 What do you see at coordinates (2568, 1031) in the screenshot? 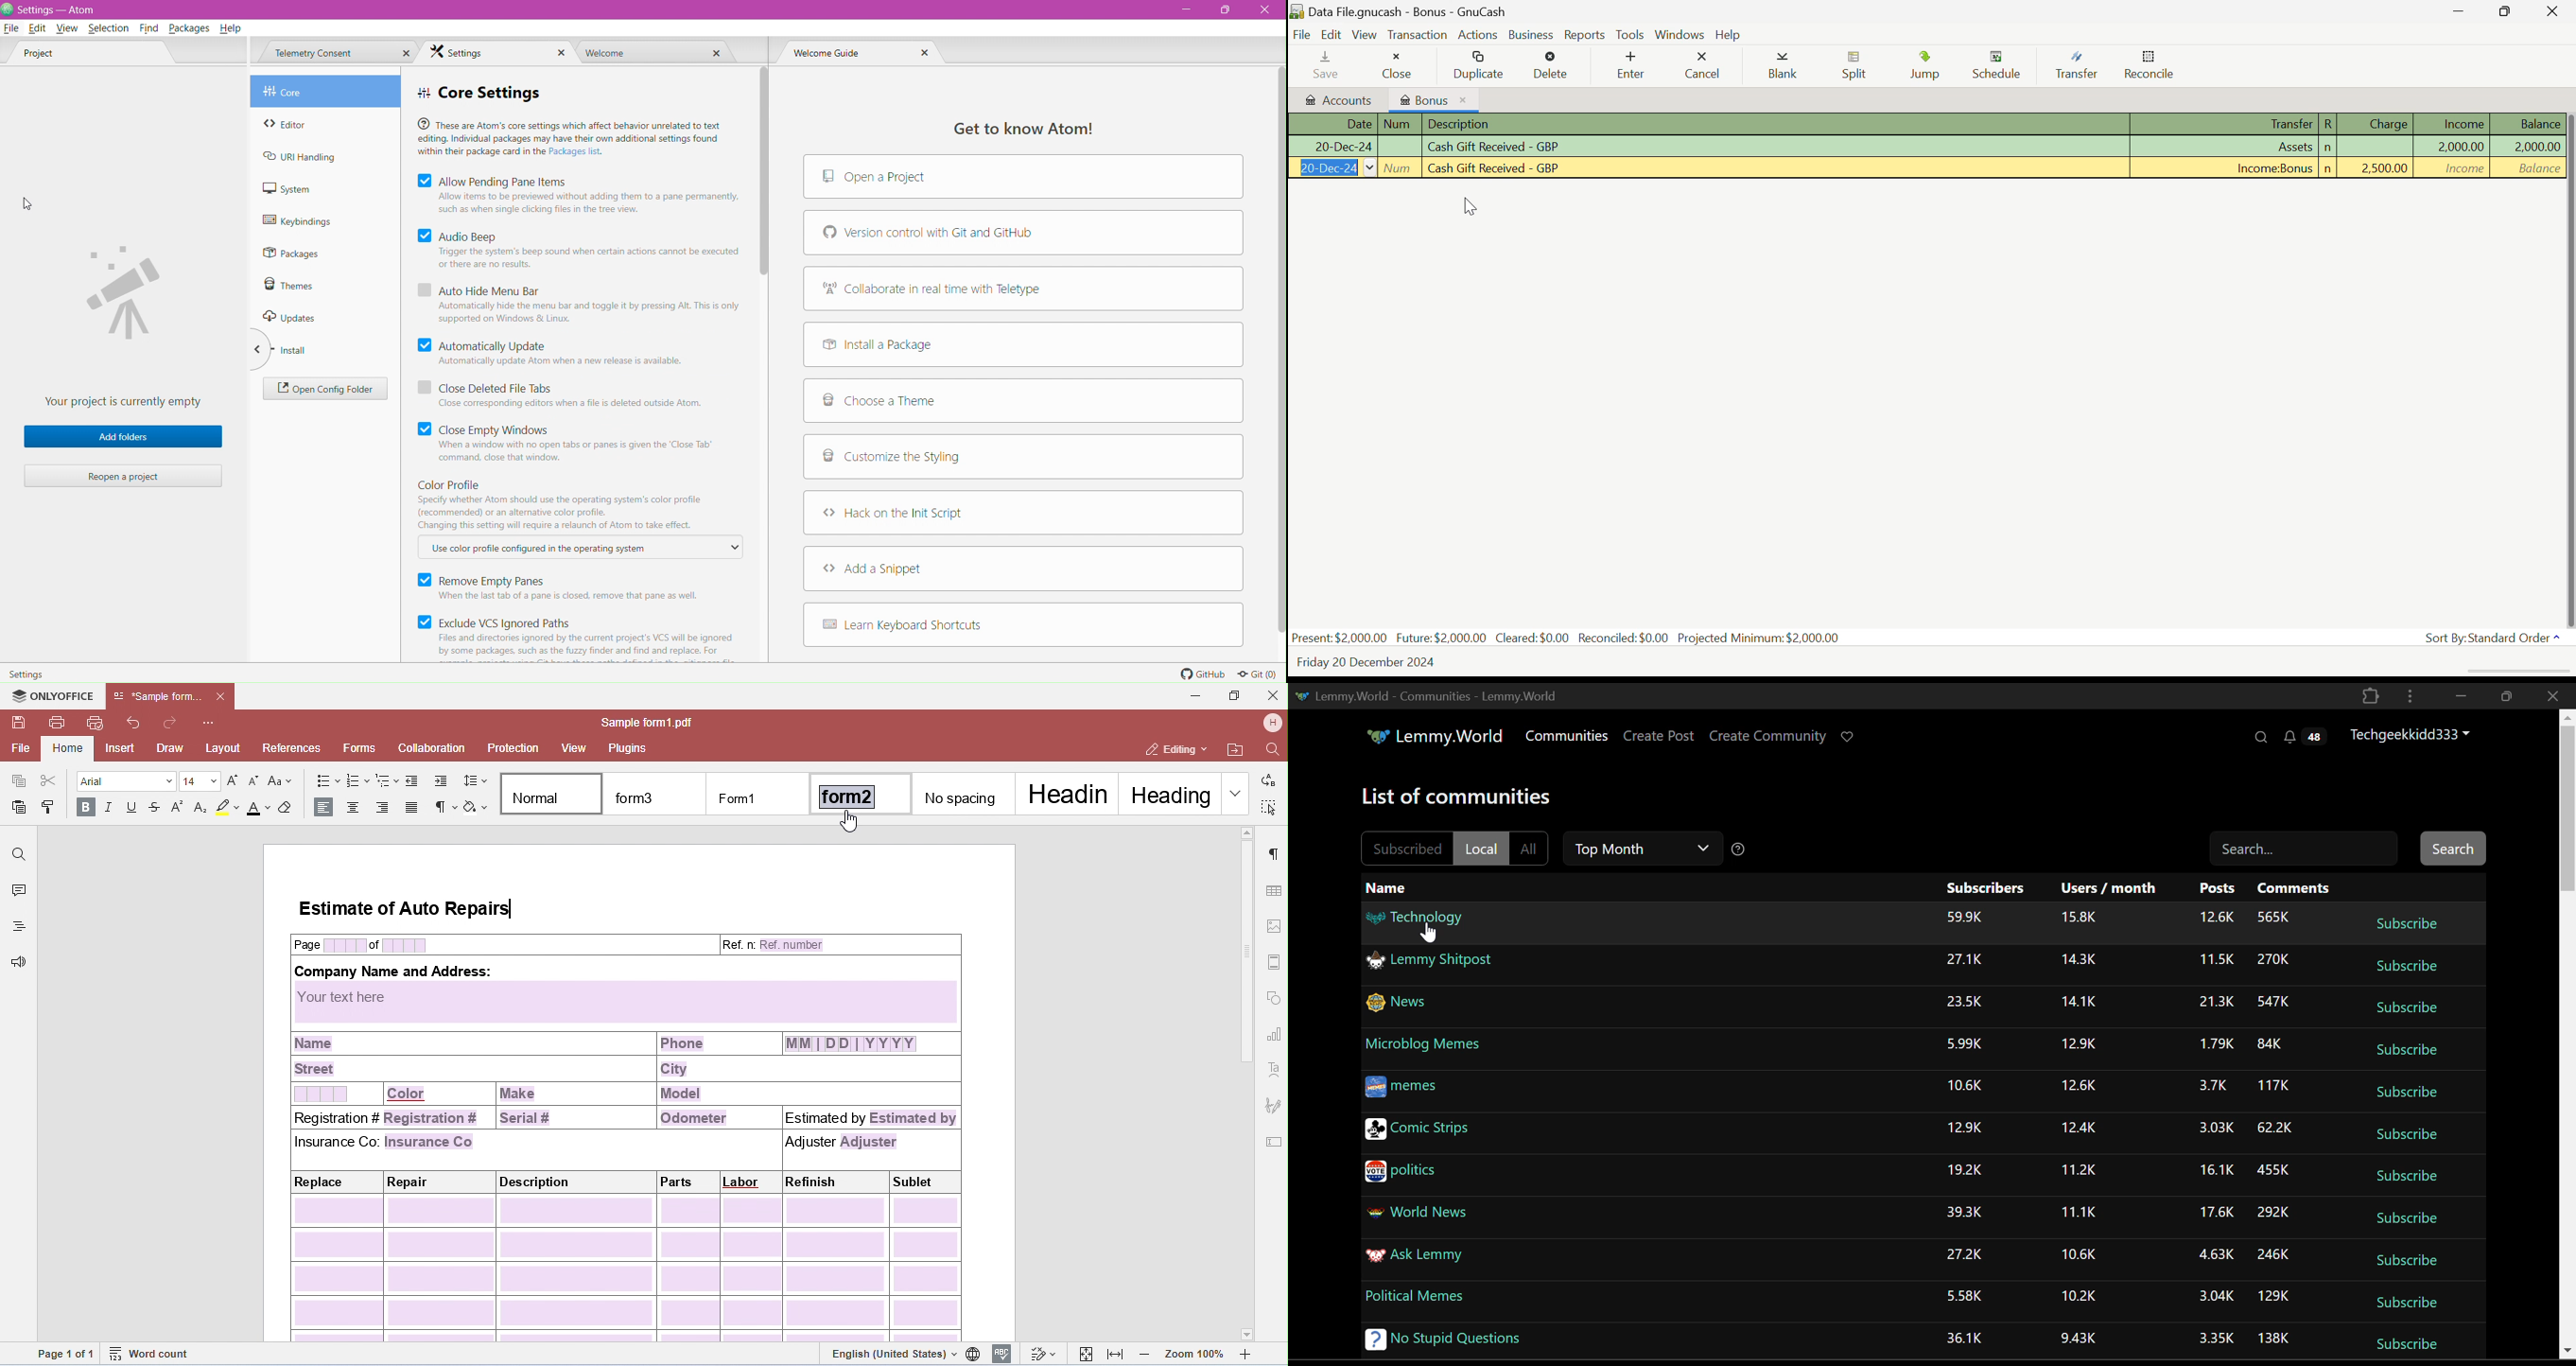
I see `Scroll Bar` at bounding box center [2568, 1031].